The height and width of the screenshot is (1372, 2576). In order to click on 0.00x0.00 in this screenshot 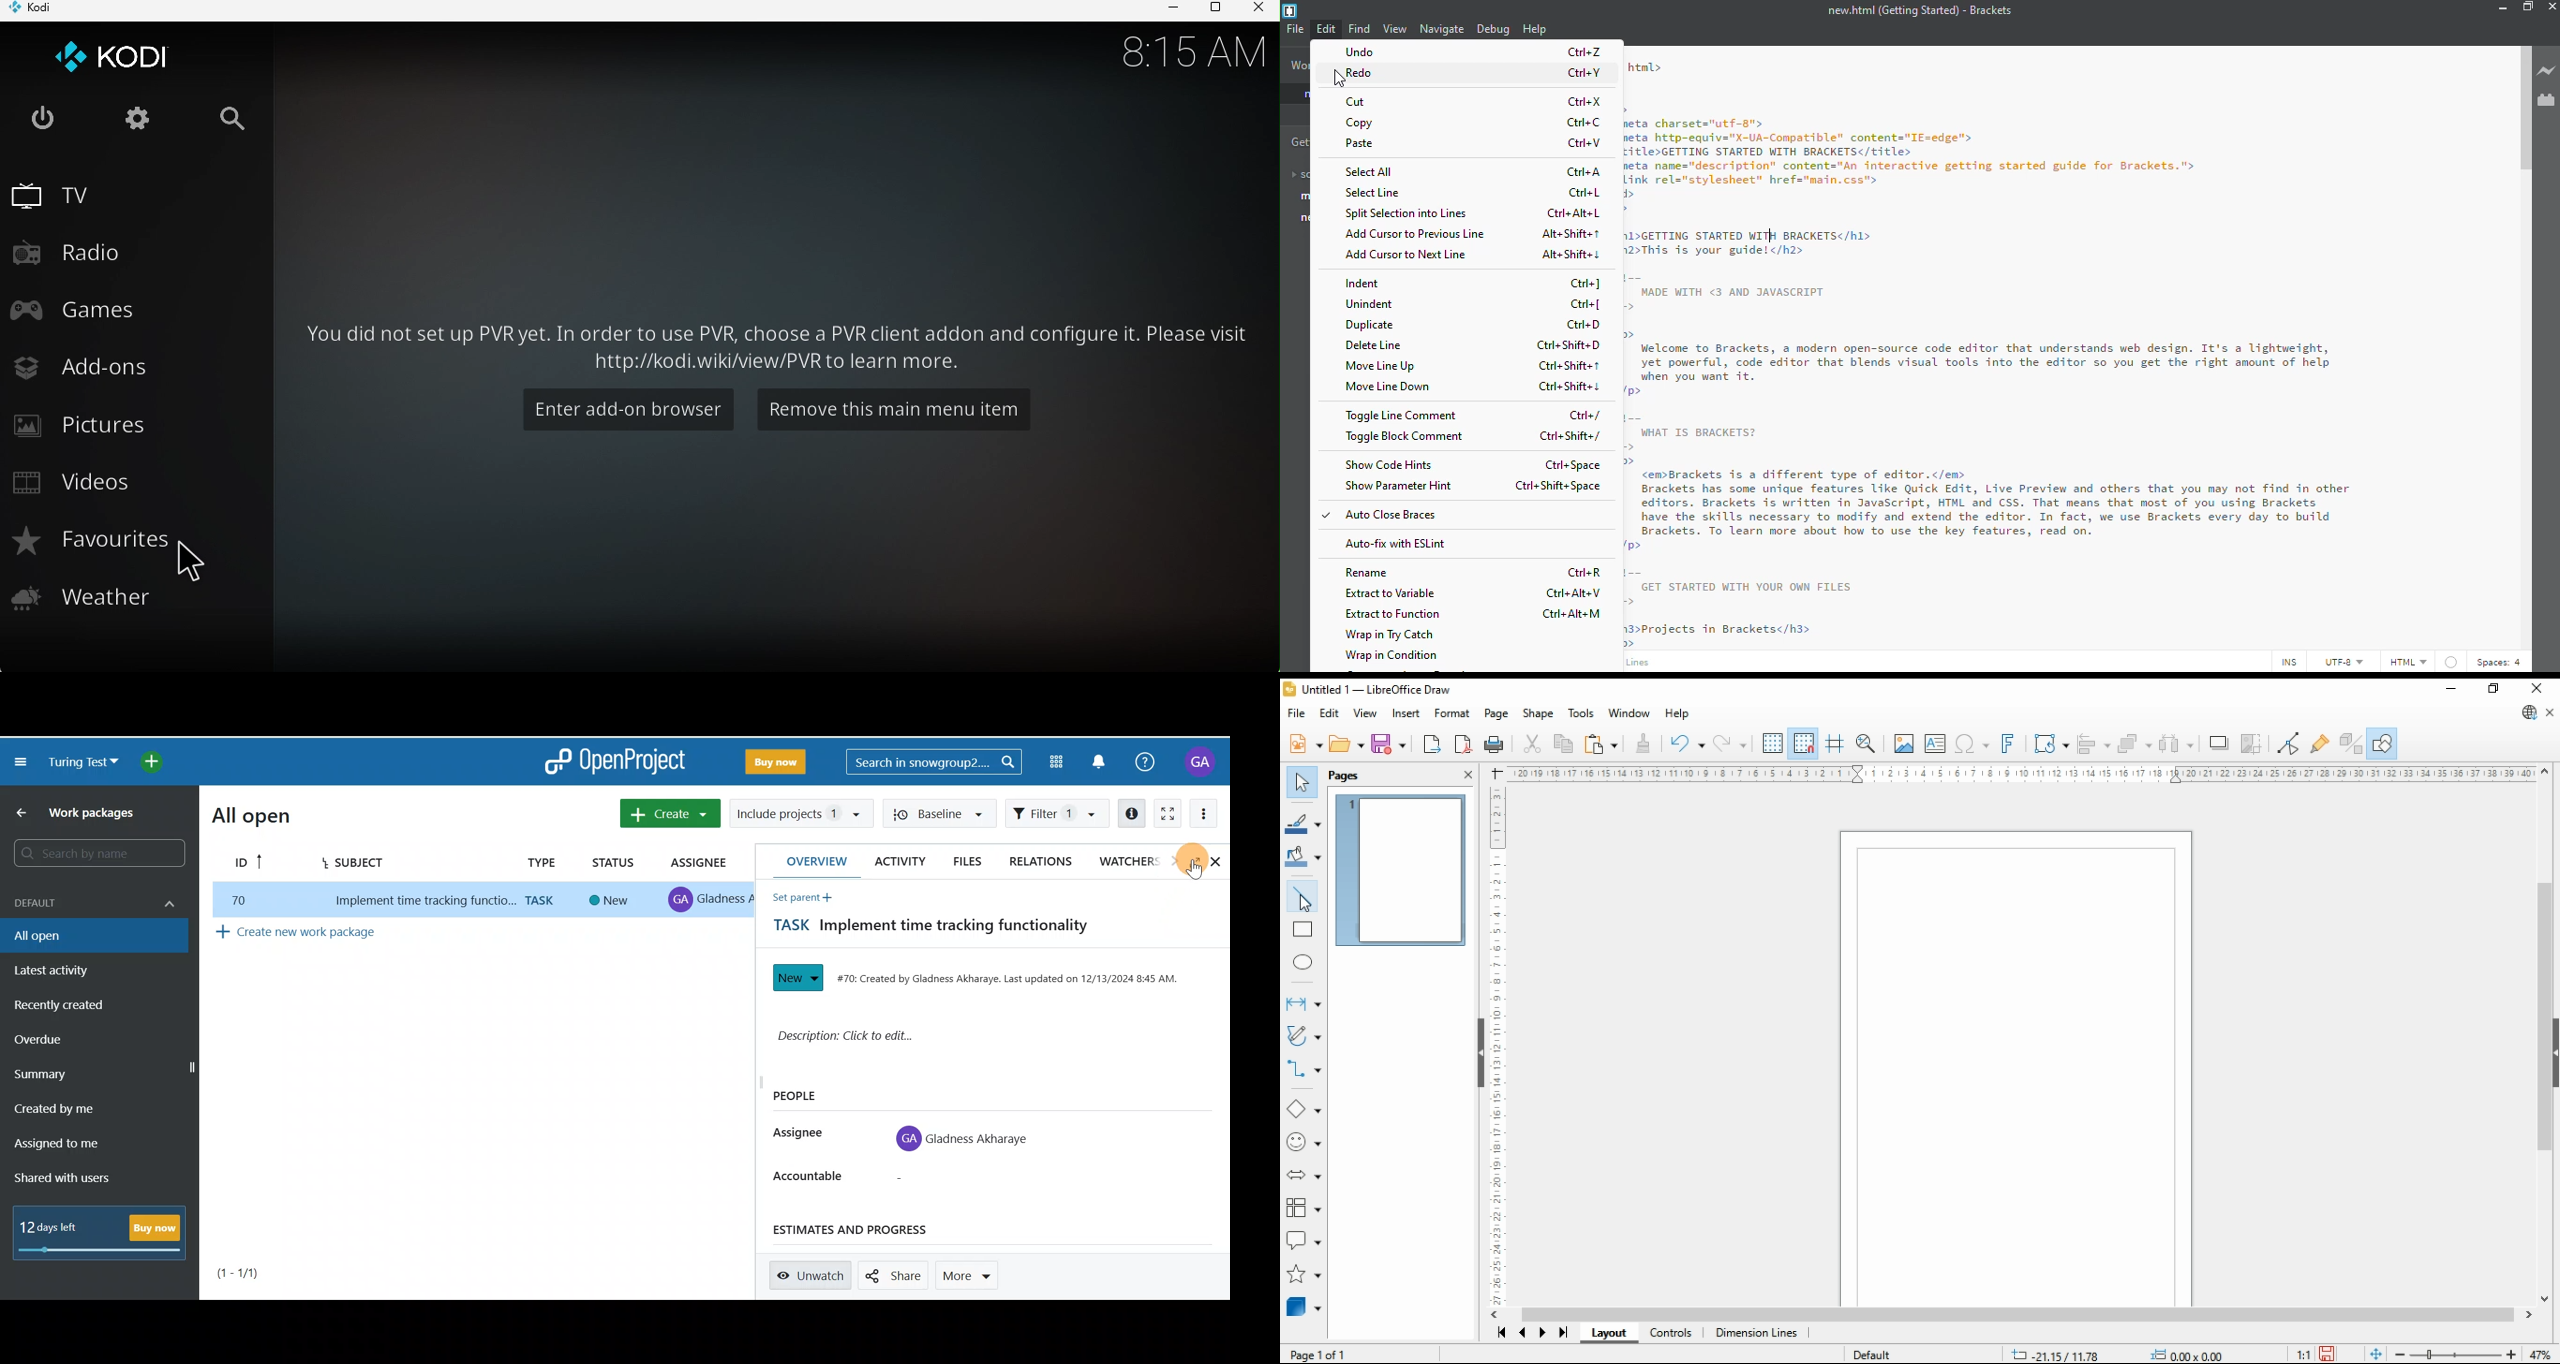, I will do `click(2187, 1355)`.